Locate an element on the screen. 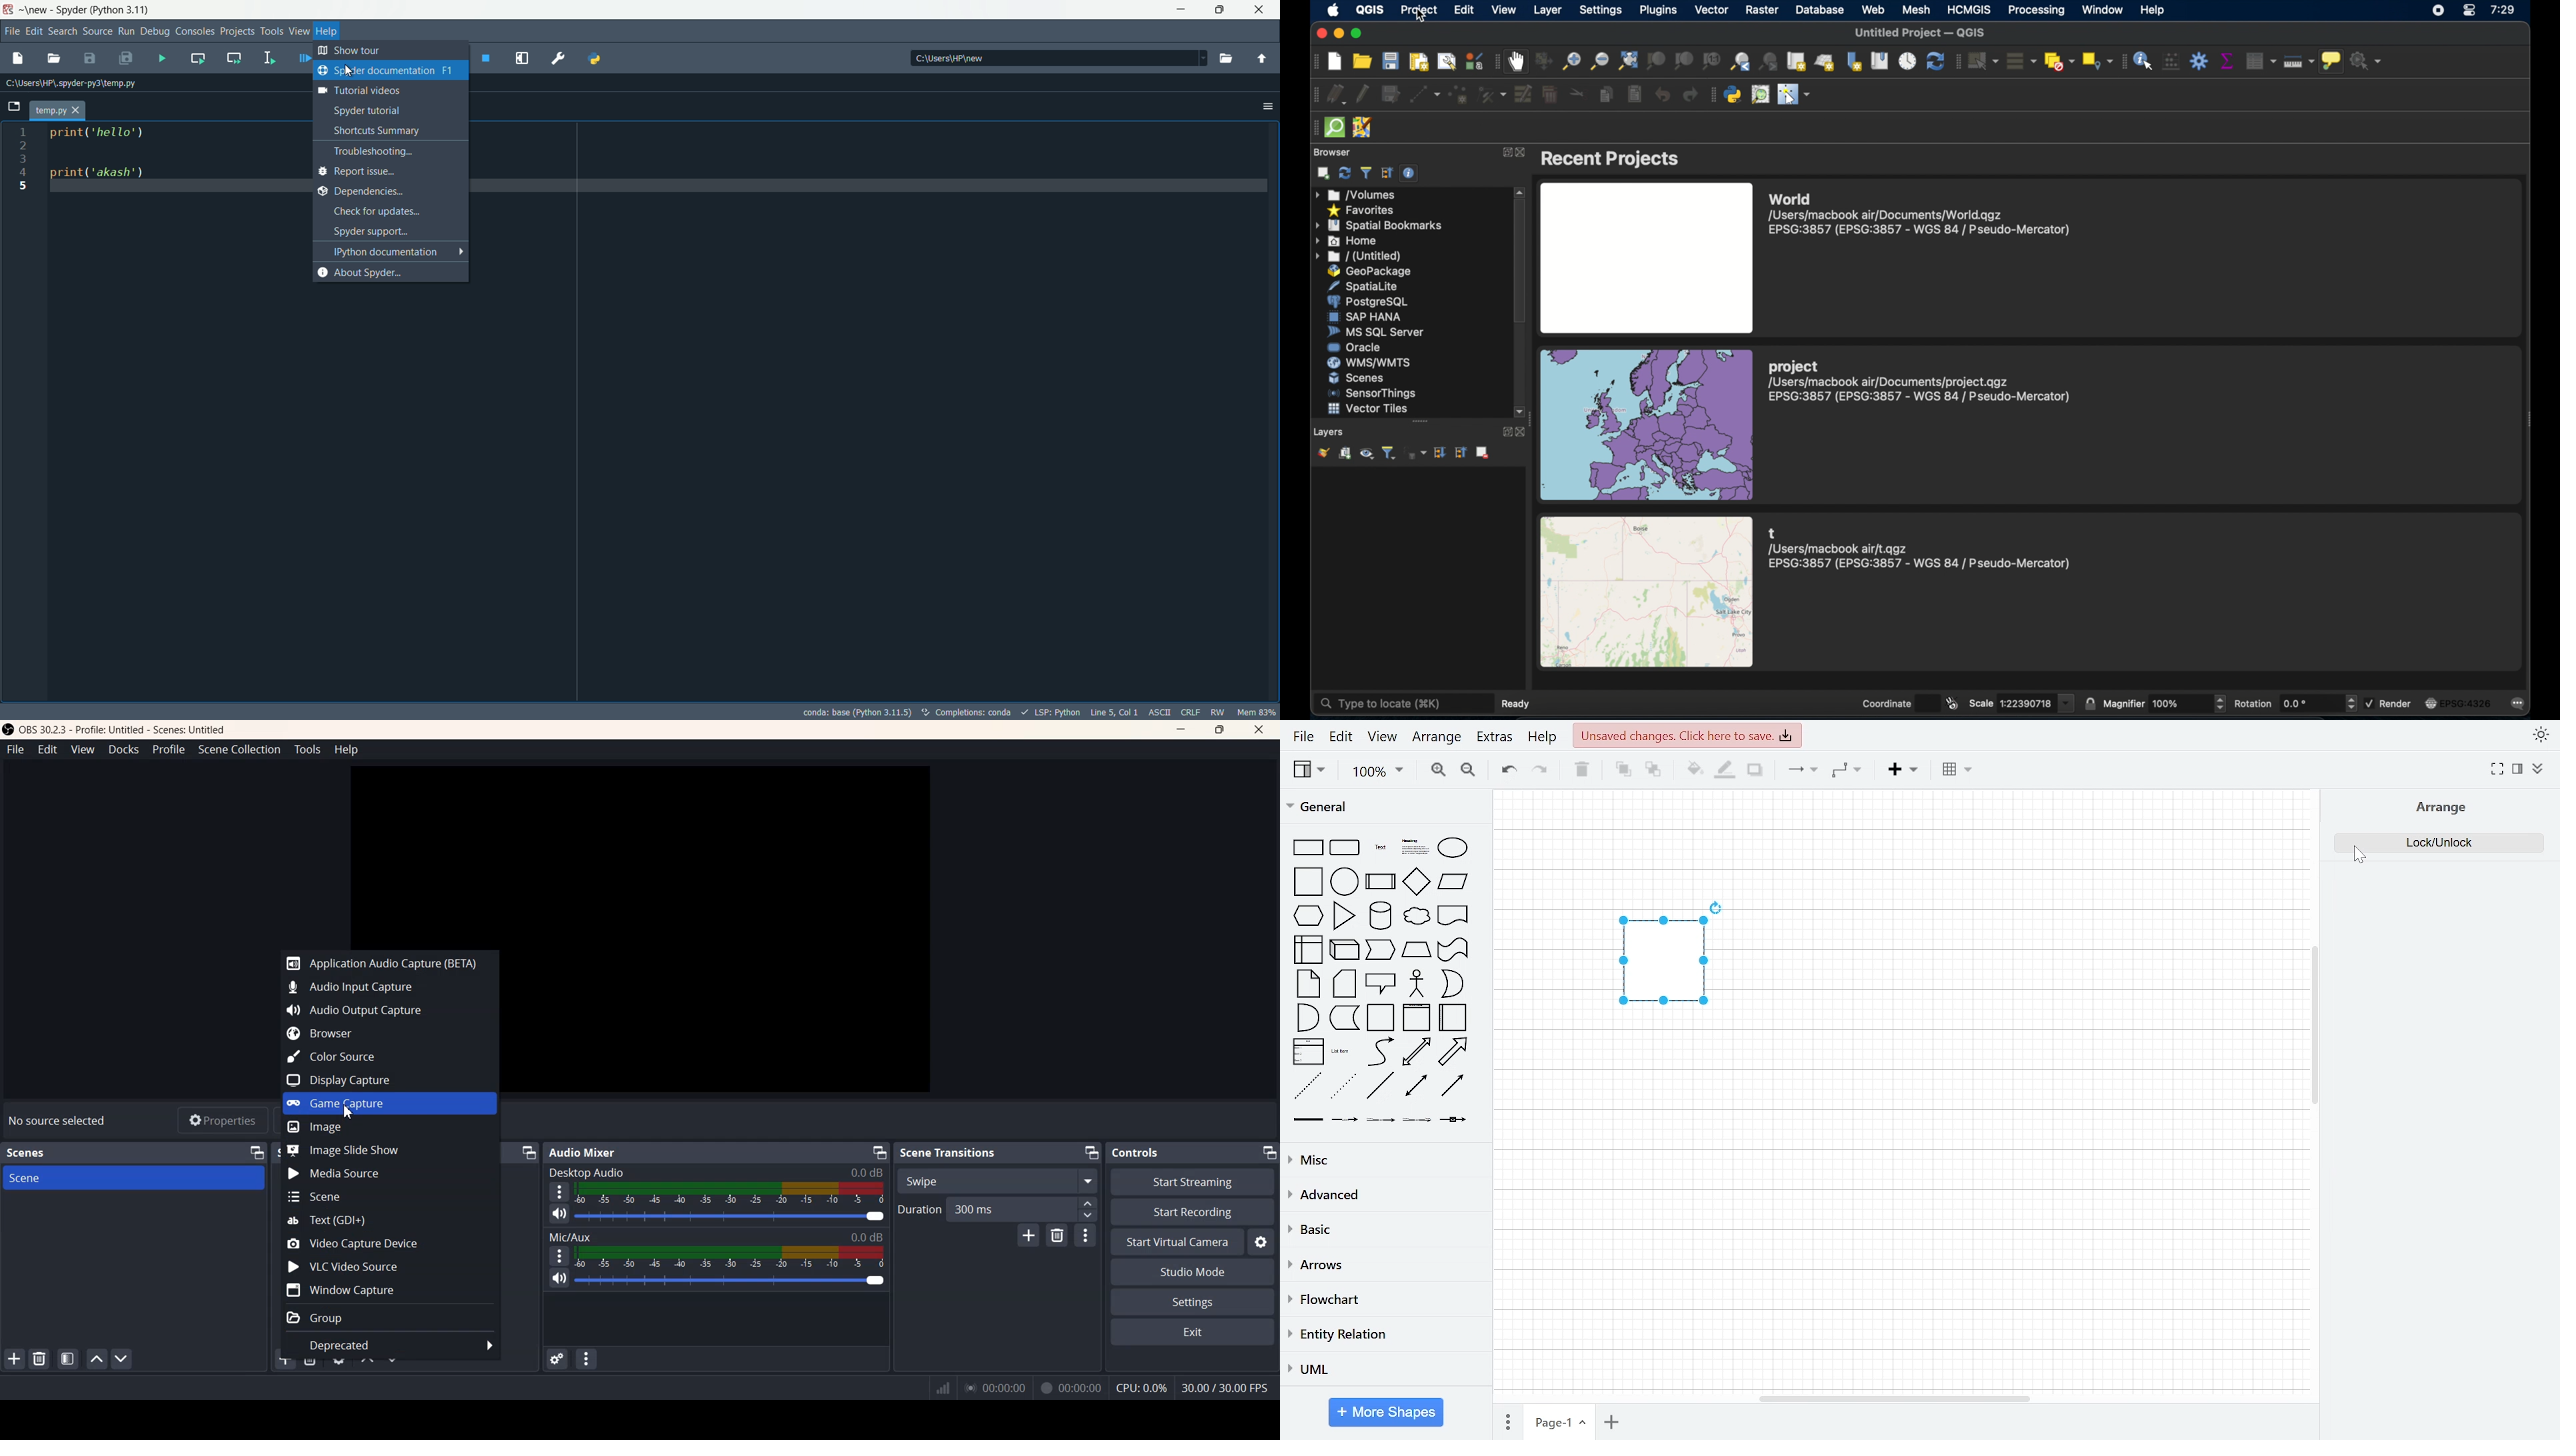 The width and height of the screenshot is (2576, 1456). link is located at coordinates (1306, 1120).